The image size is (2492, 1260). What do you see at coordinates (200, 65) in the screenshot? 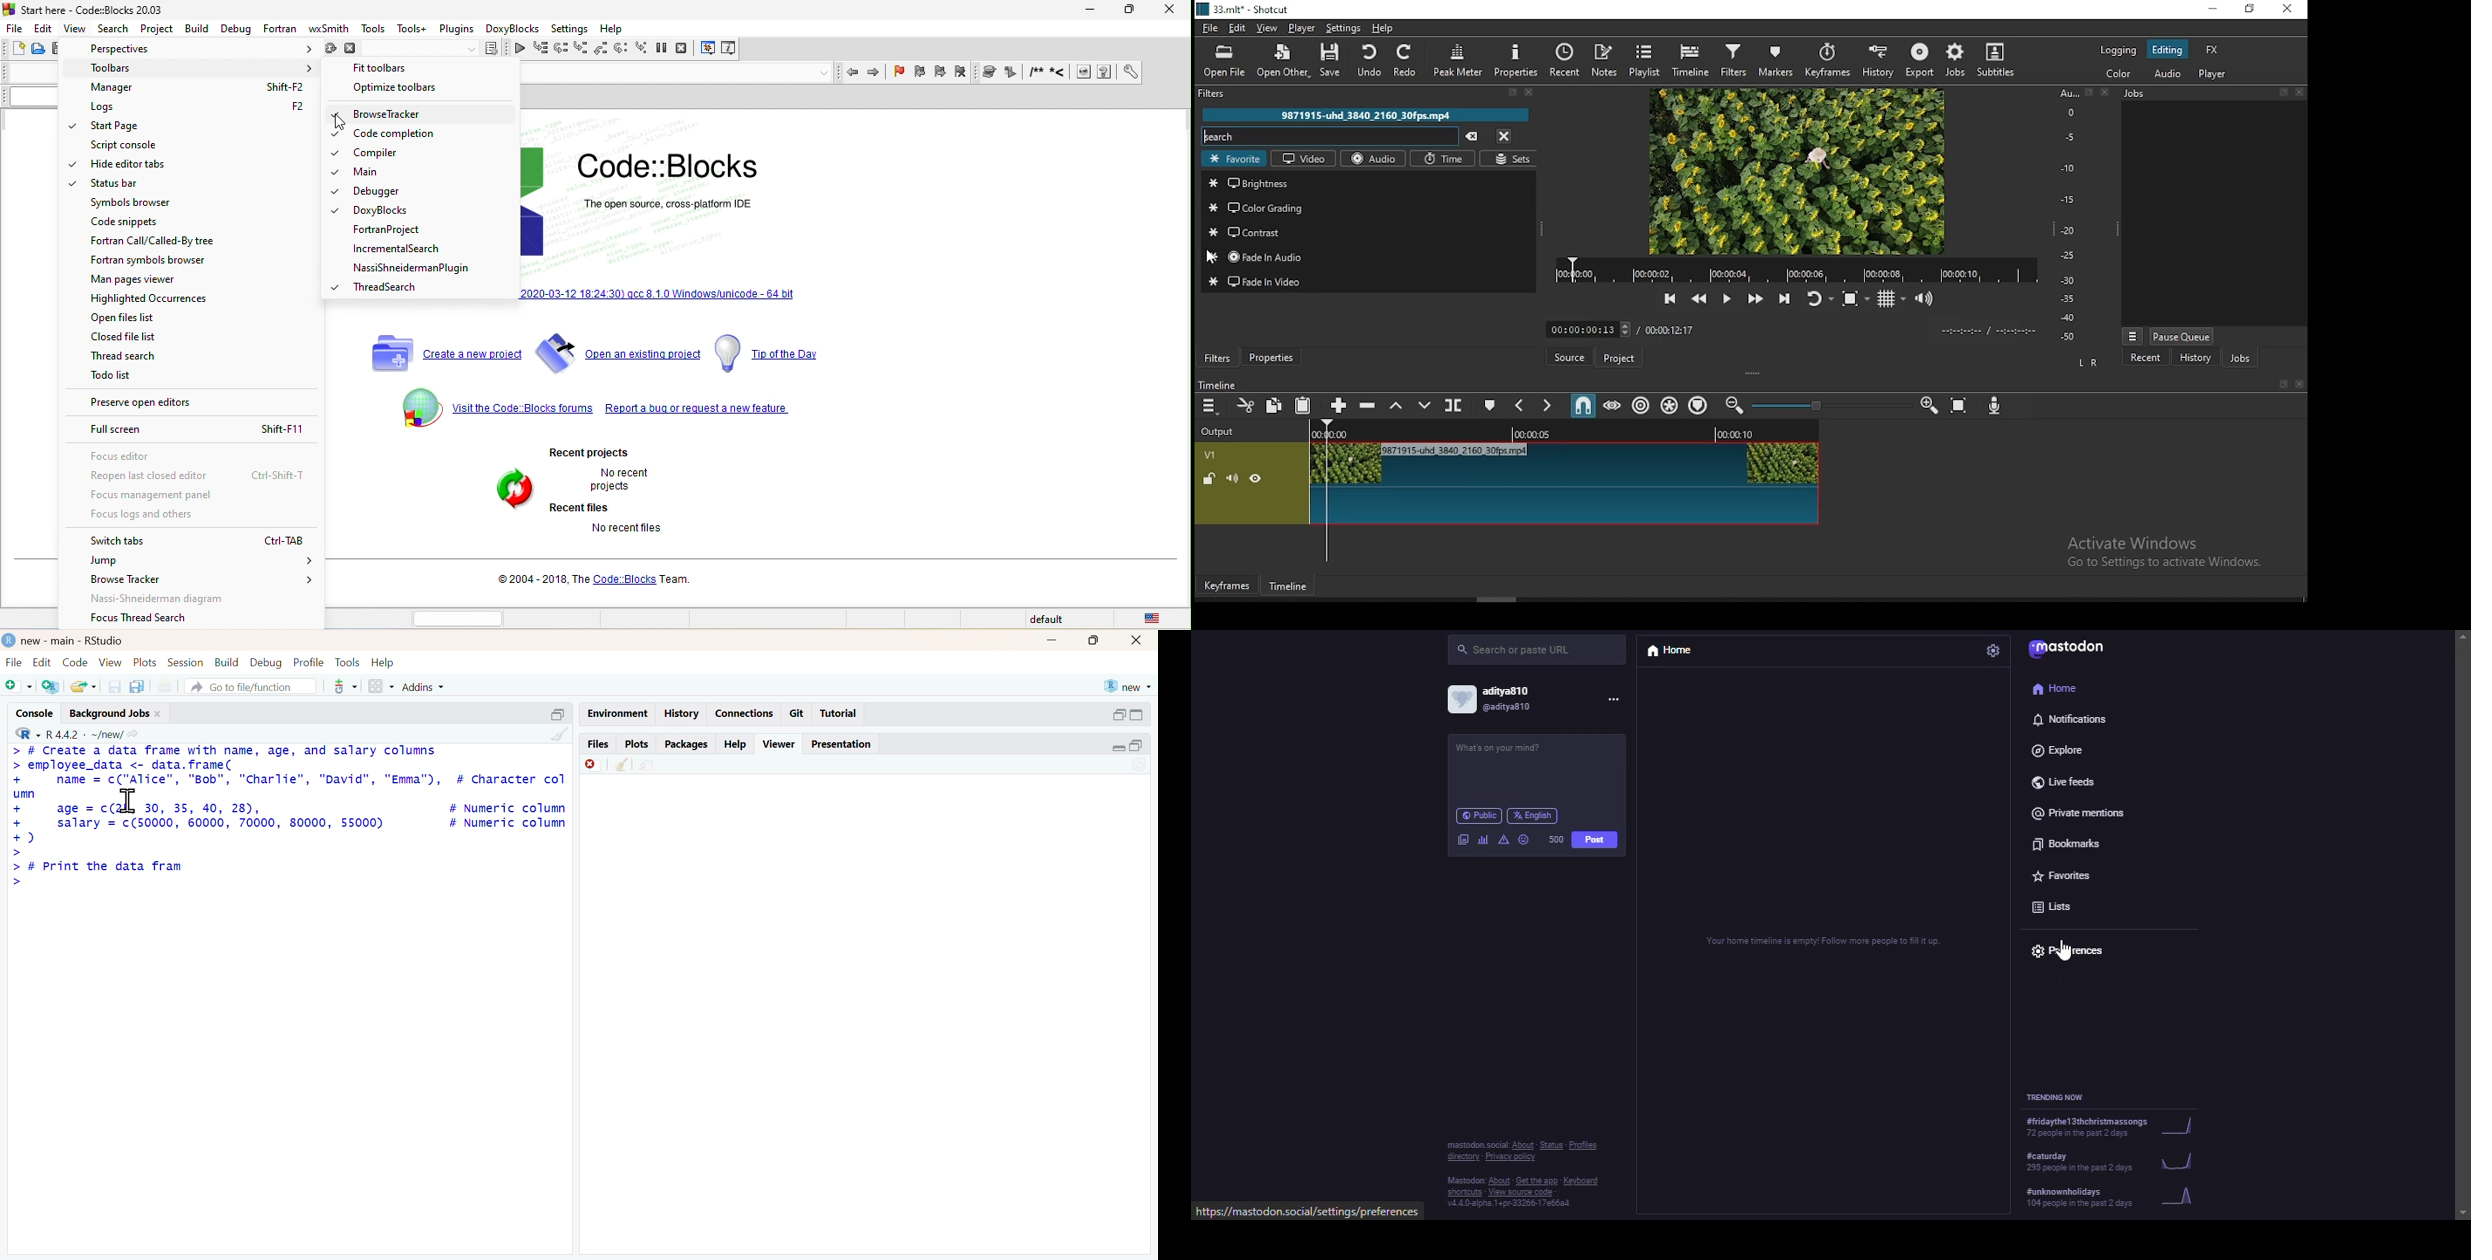
I see `toolbars` at bounding box center [200, 65].